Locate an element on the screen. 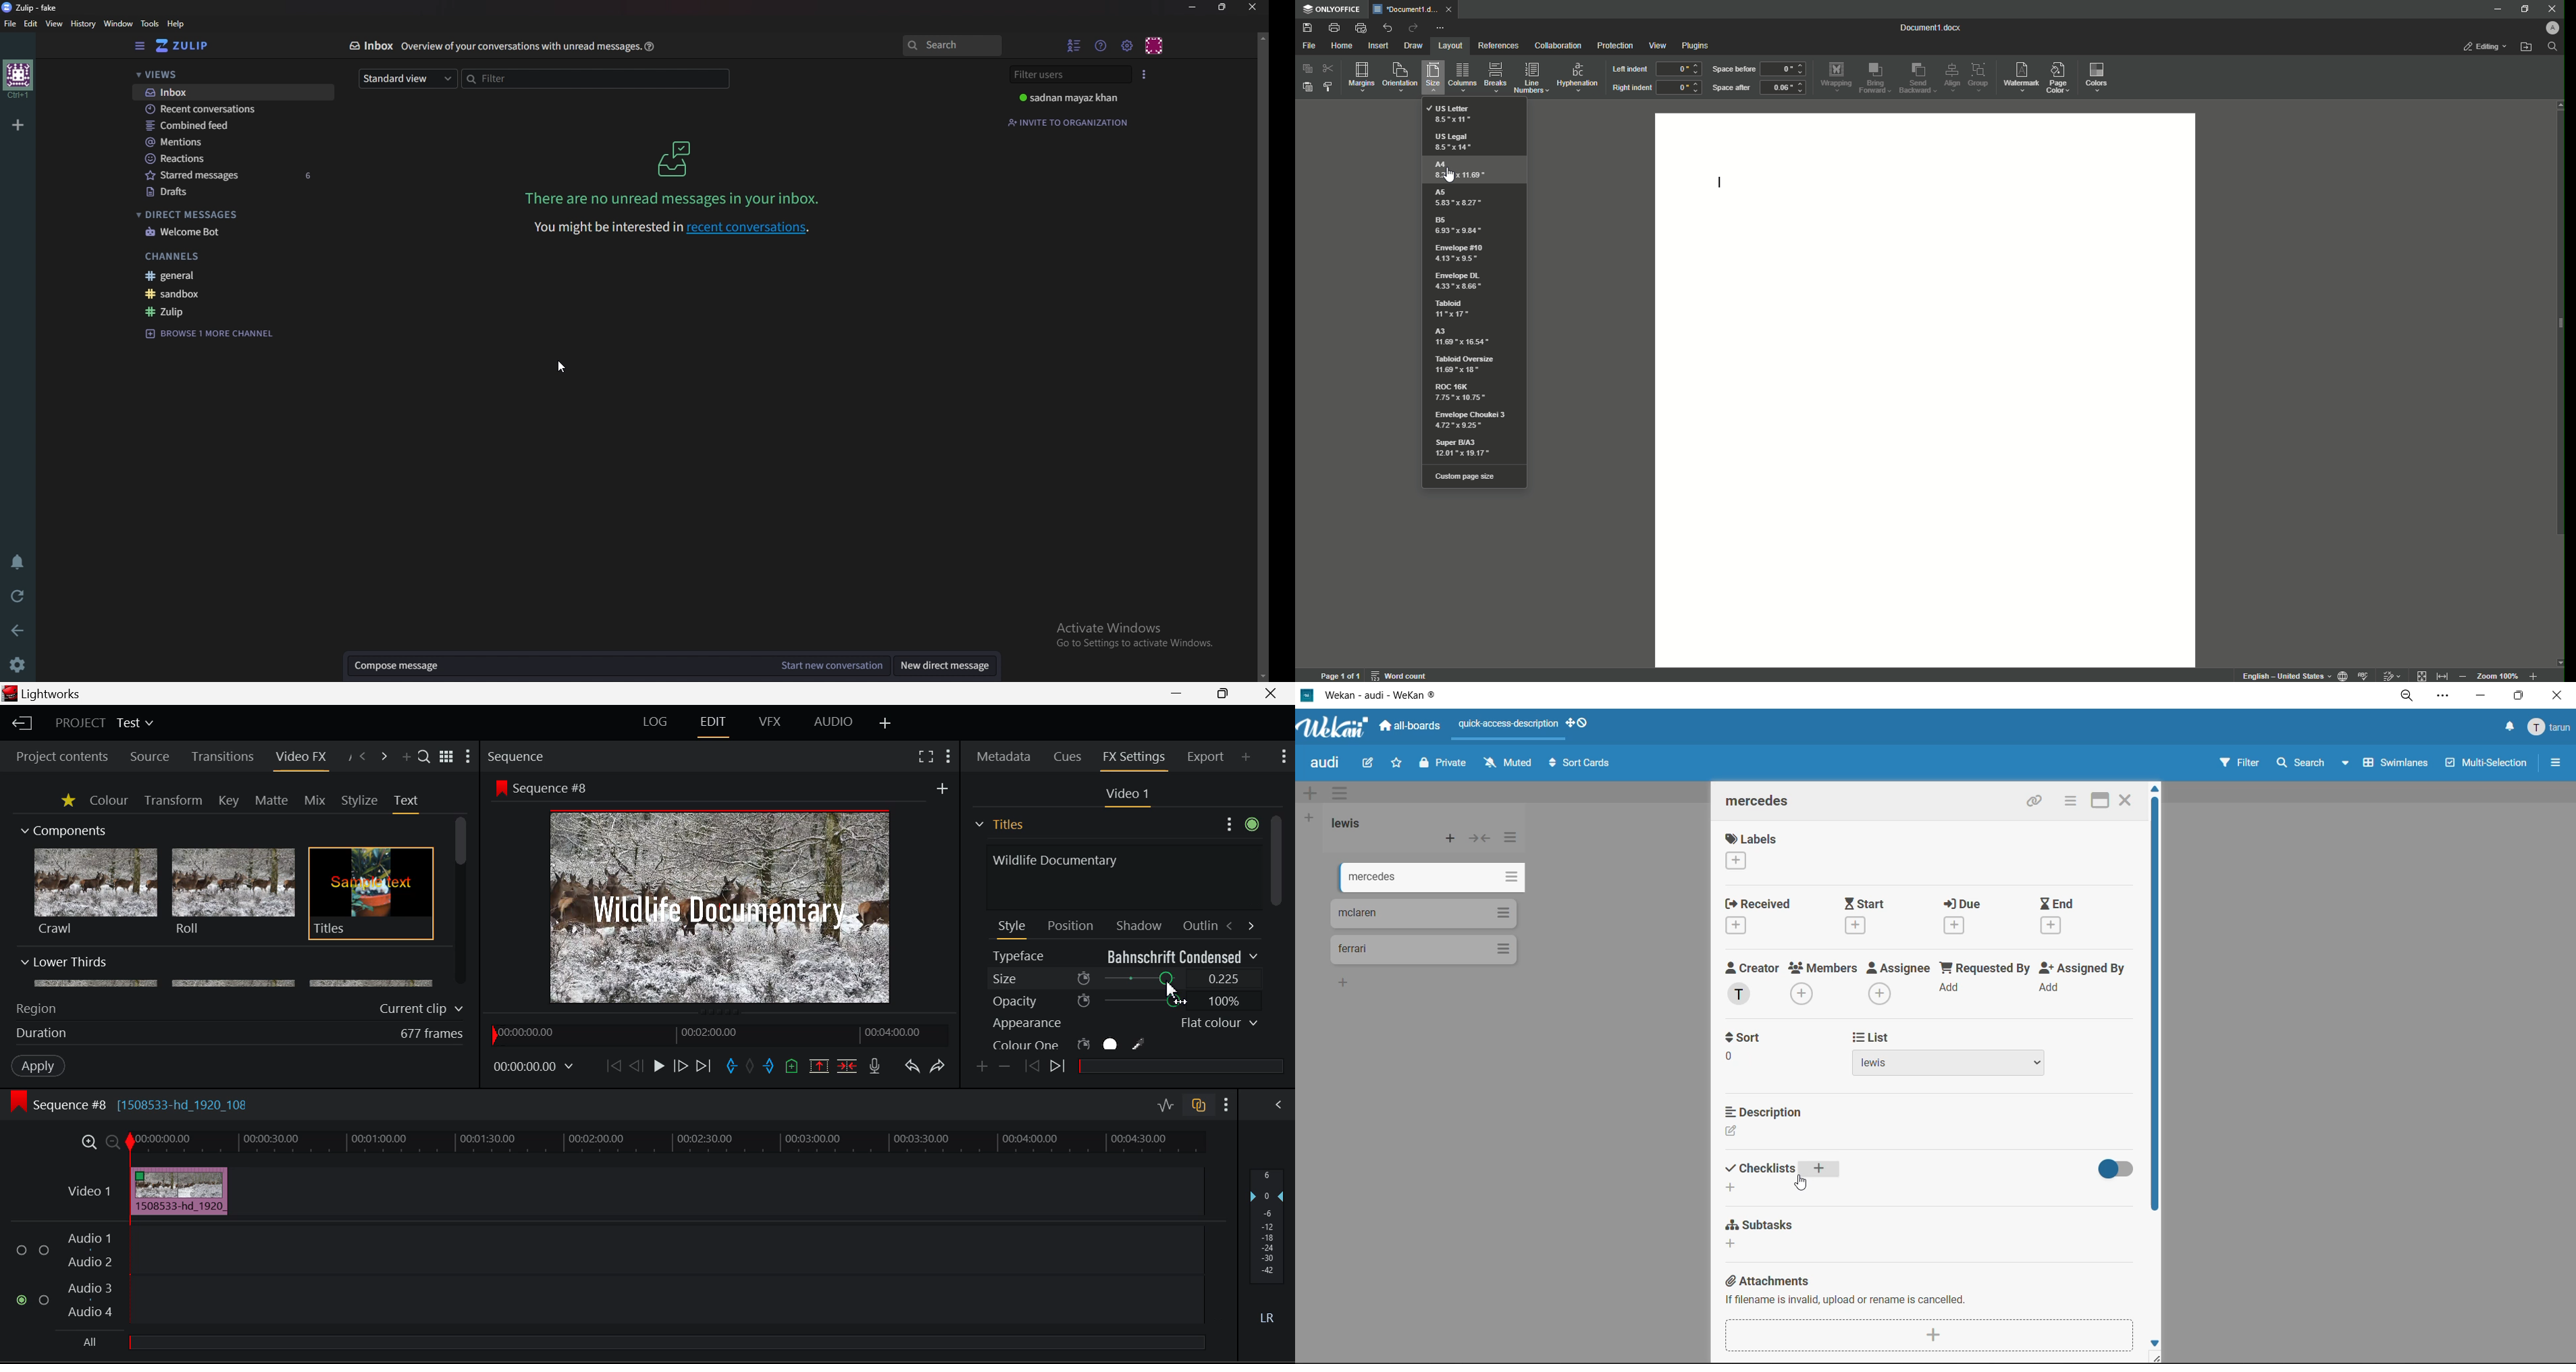  all boards is located at coordinates (1412, 728).